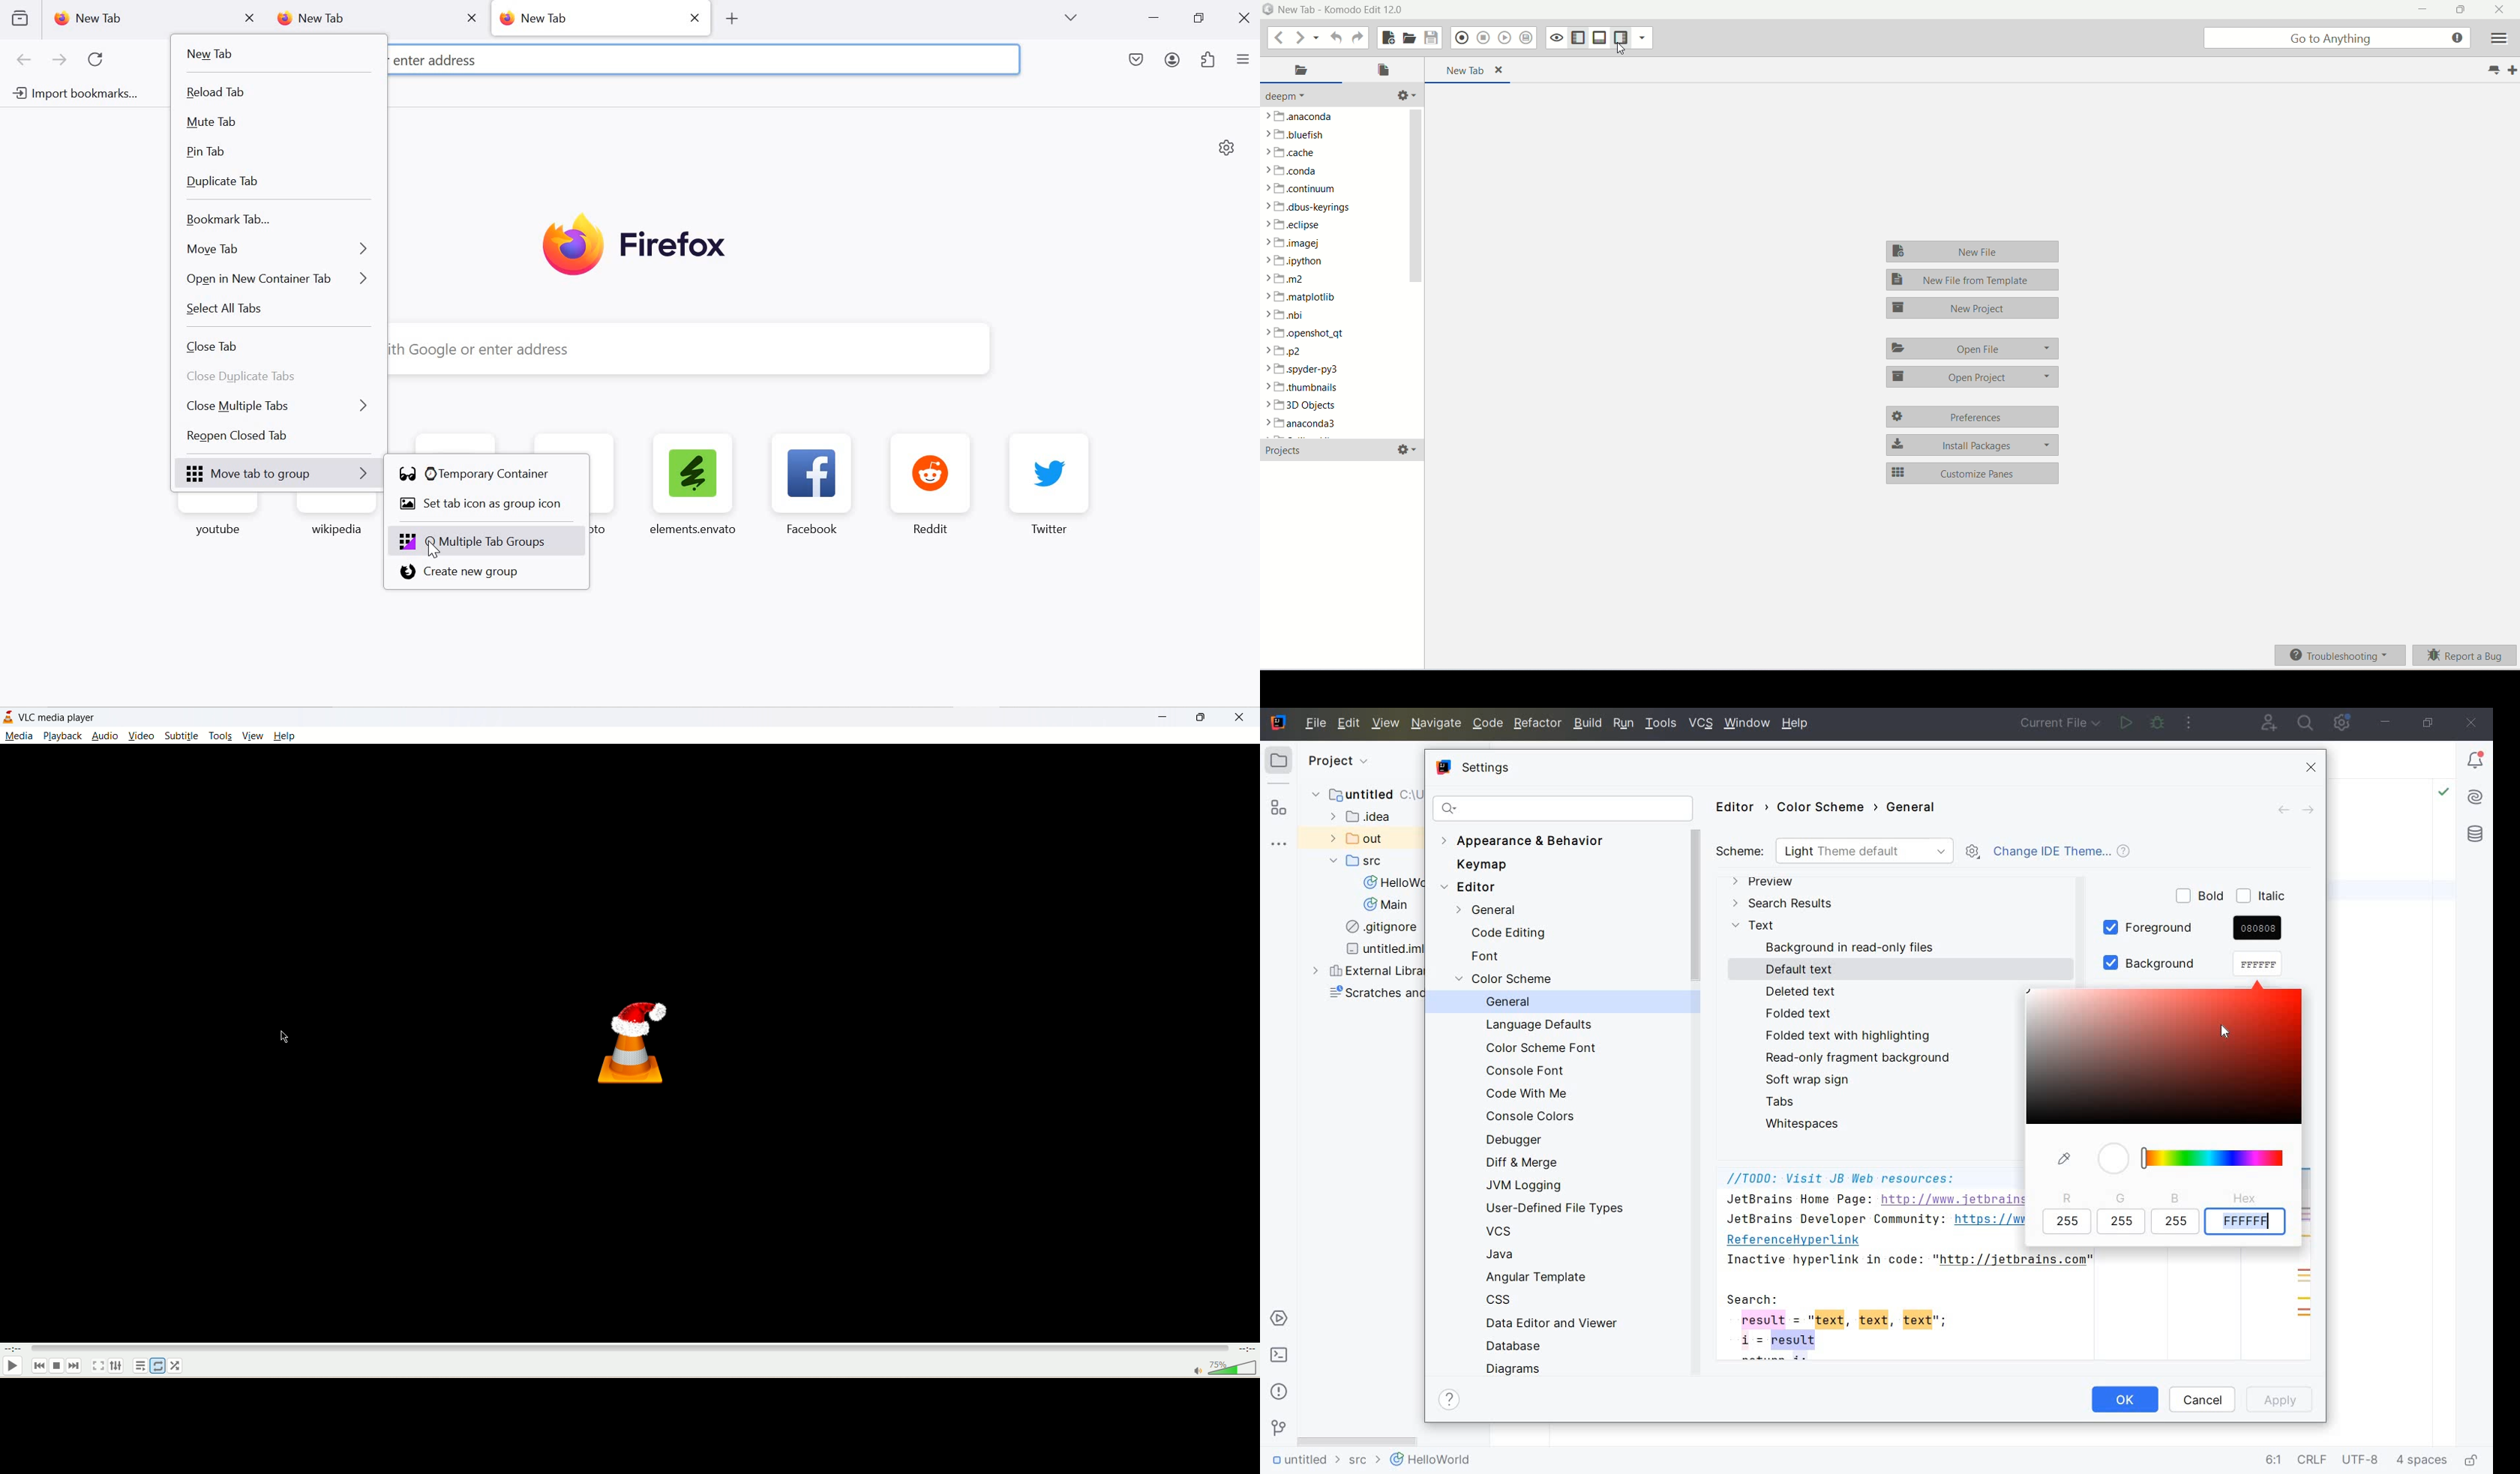 Image resolution: width=2520 pixels, height=1484 pixels. What do you see at coordinates (280, 439) in the screenshot?
I see `reopen closed tab` at bounding box center [280, 439].